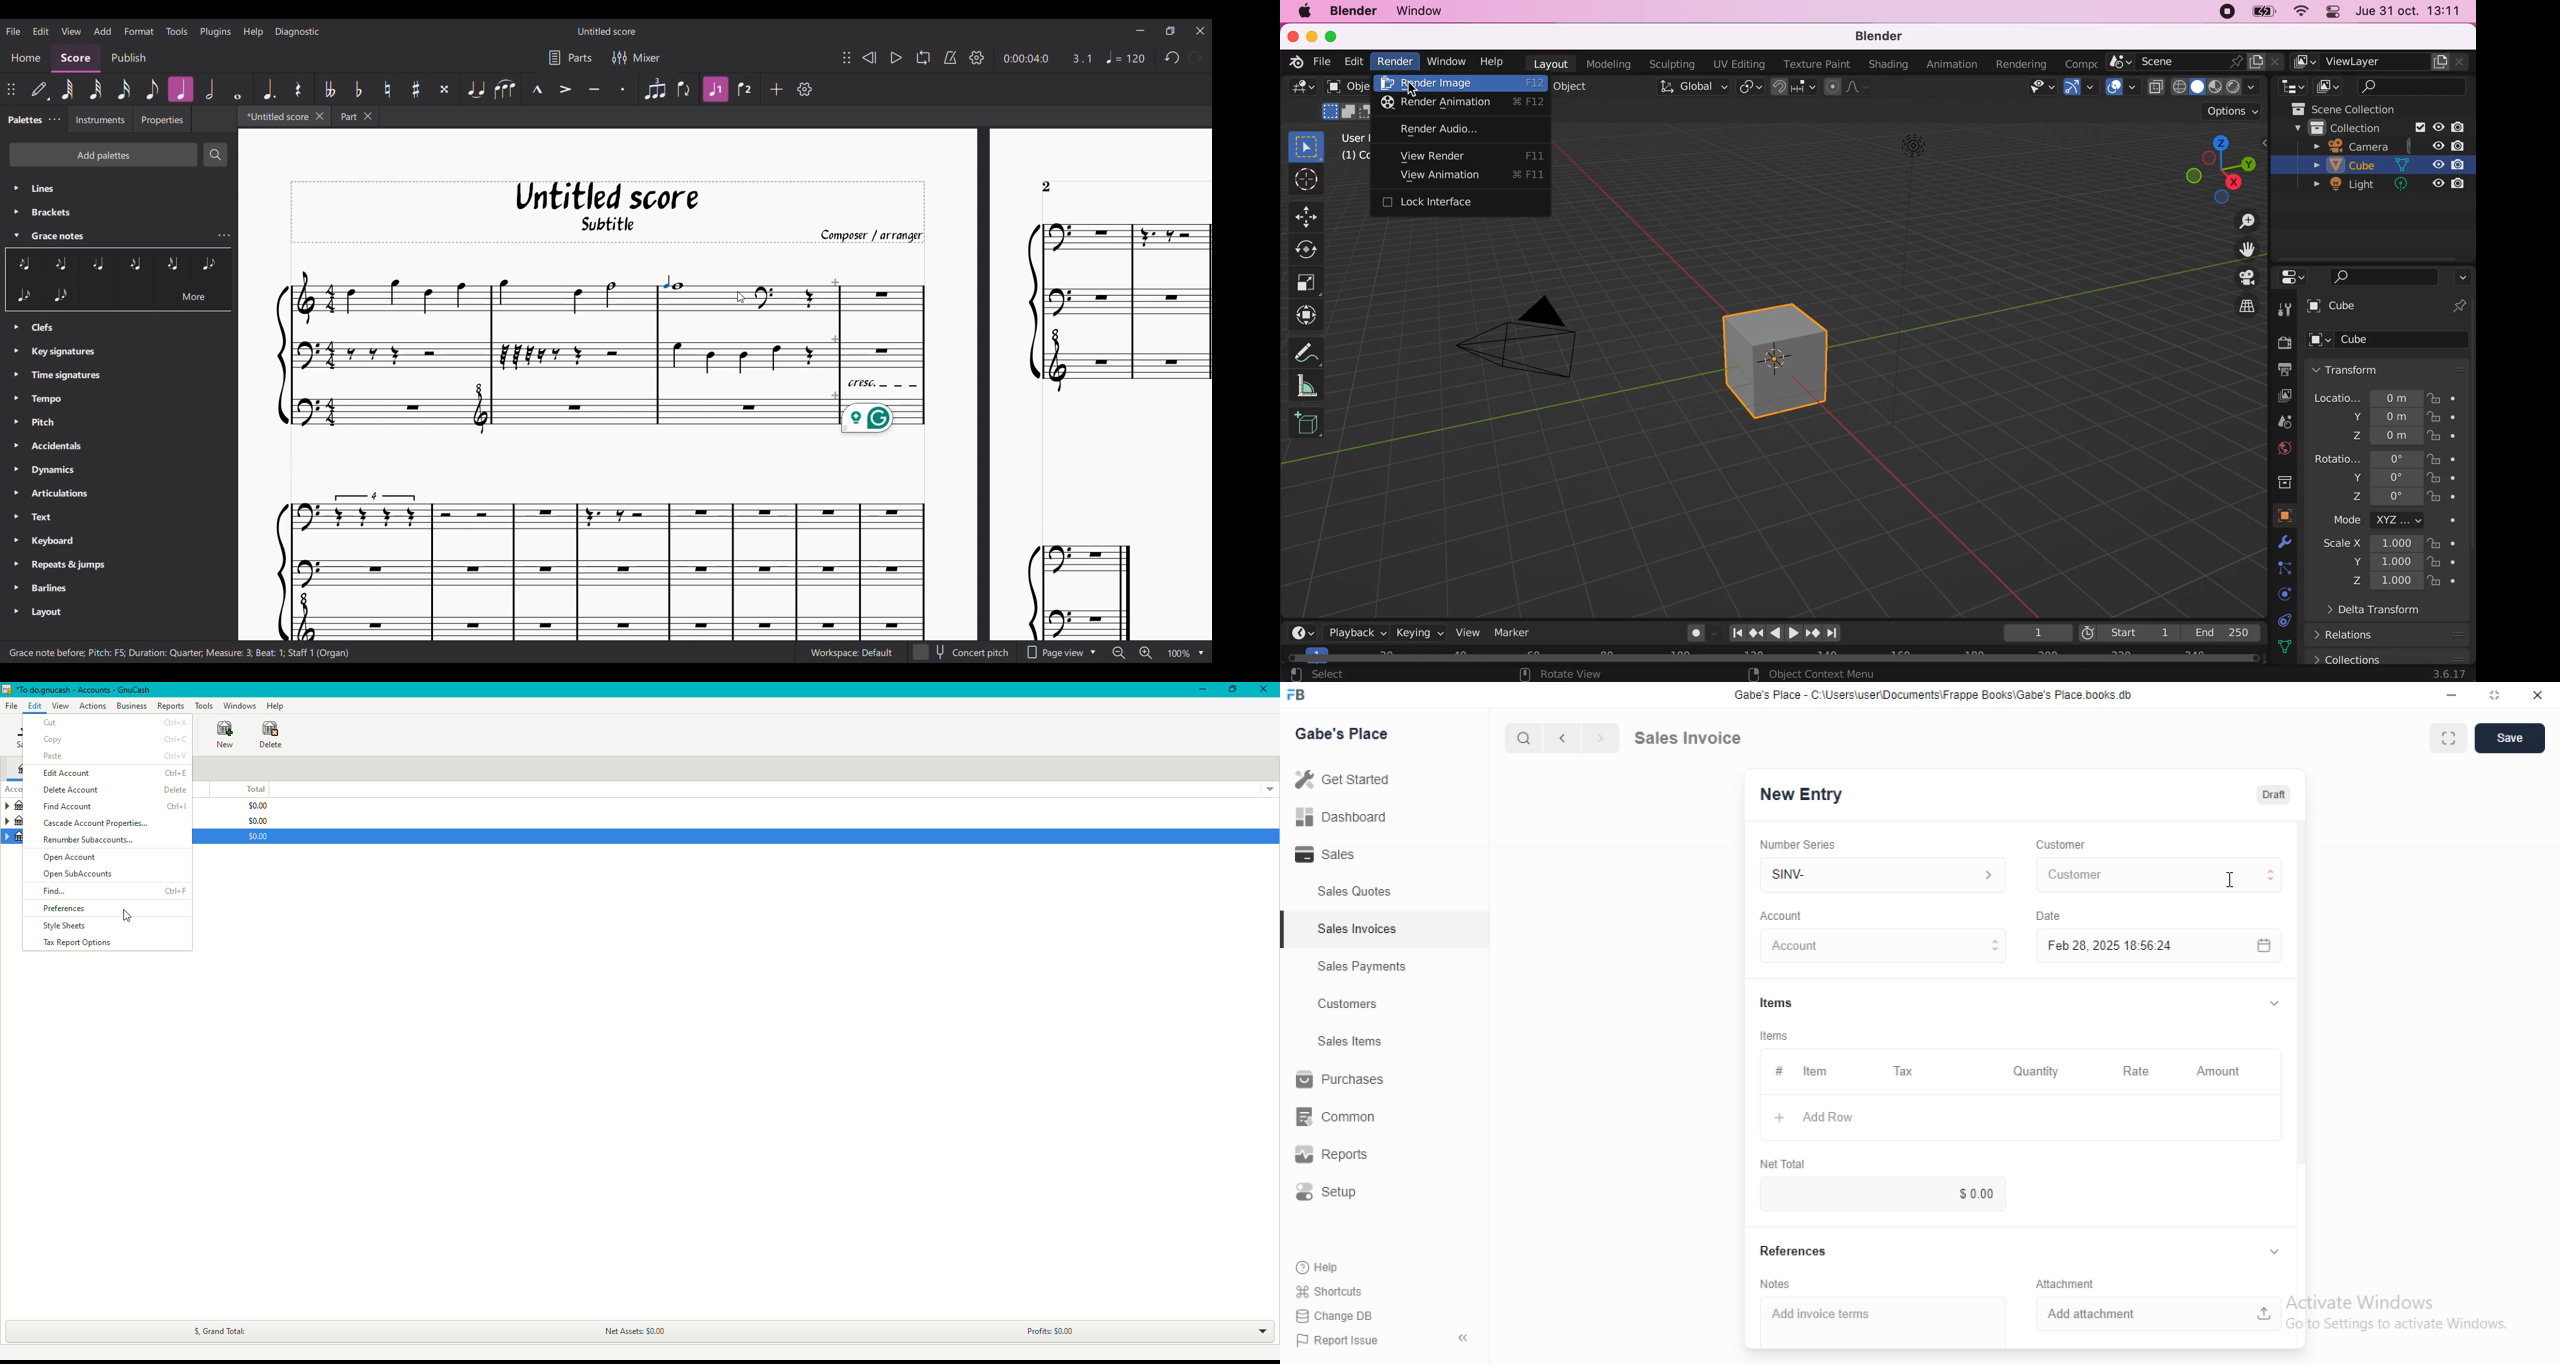 The image size is (2576, 1372). What do you see at coordinates (2414, 86) in the screenshot?
I see `search` at bounding box center [2414, 86].